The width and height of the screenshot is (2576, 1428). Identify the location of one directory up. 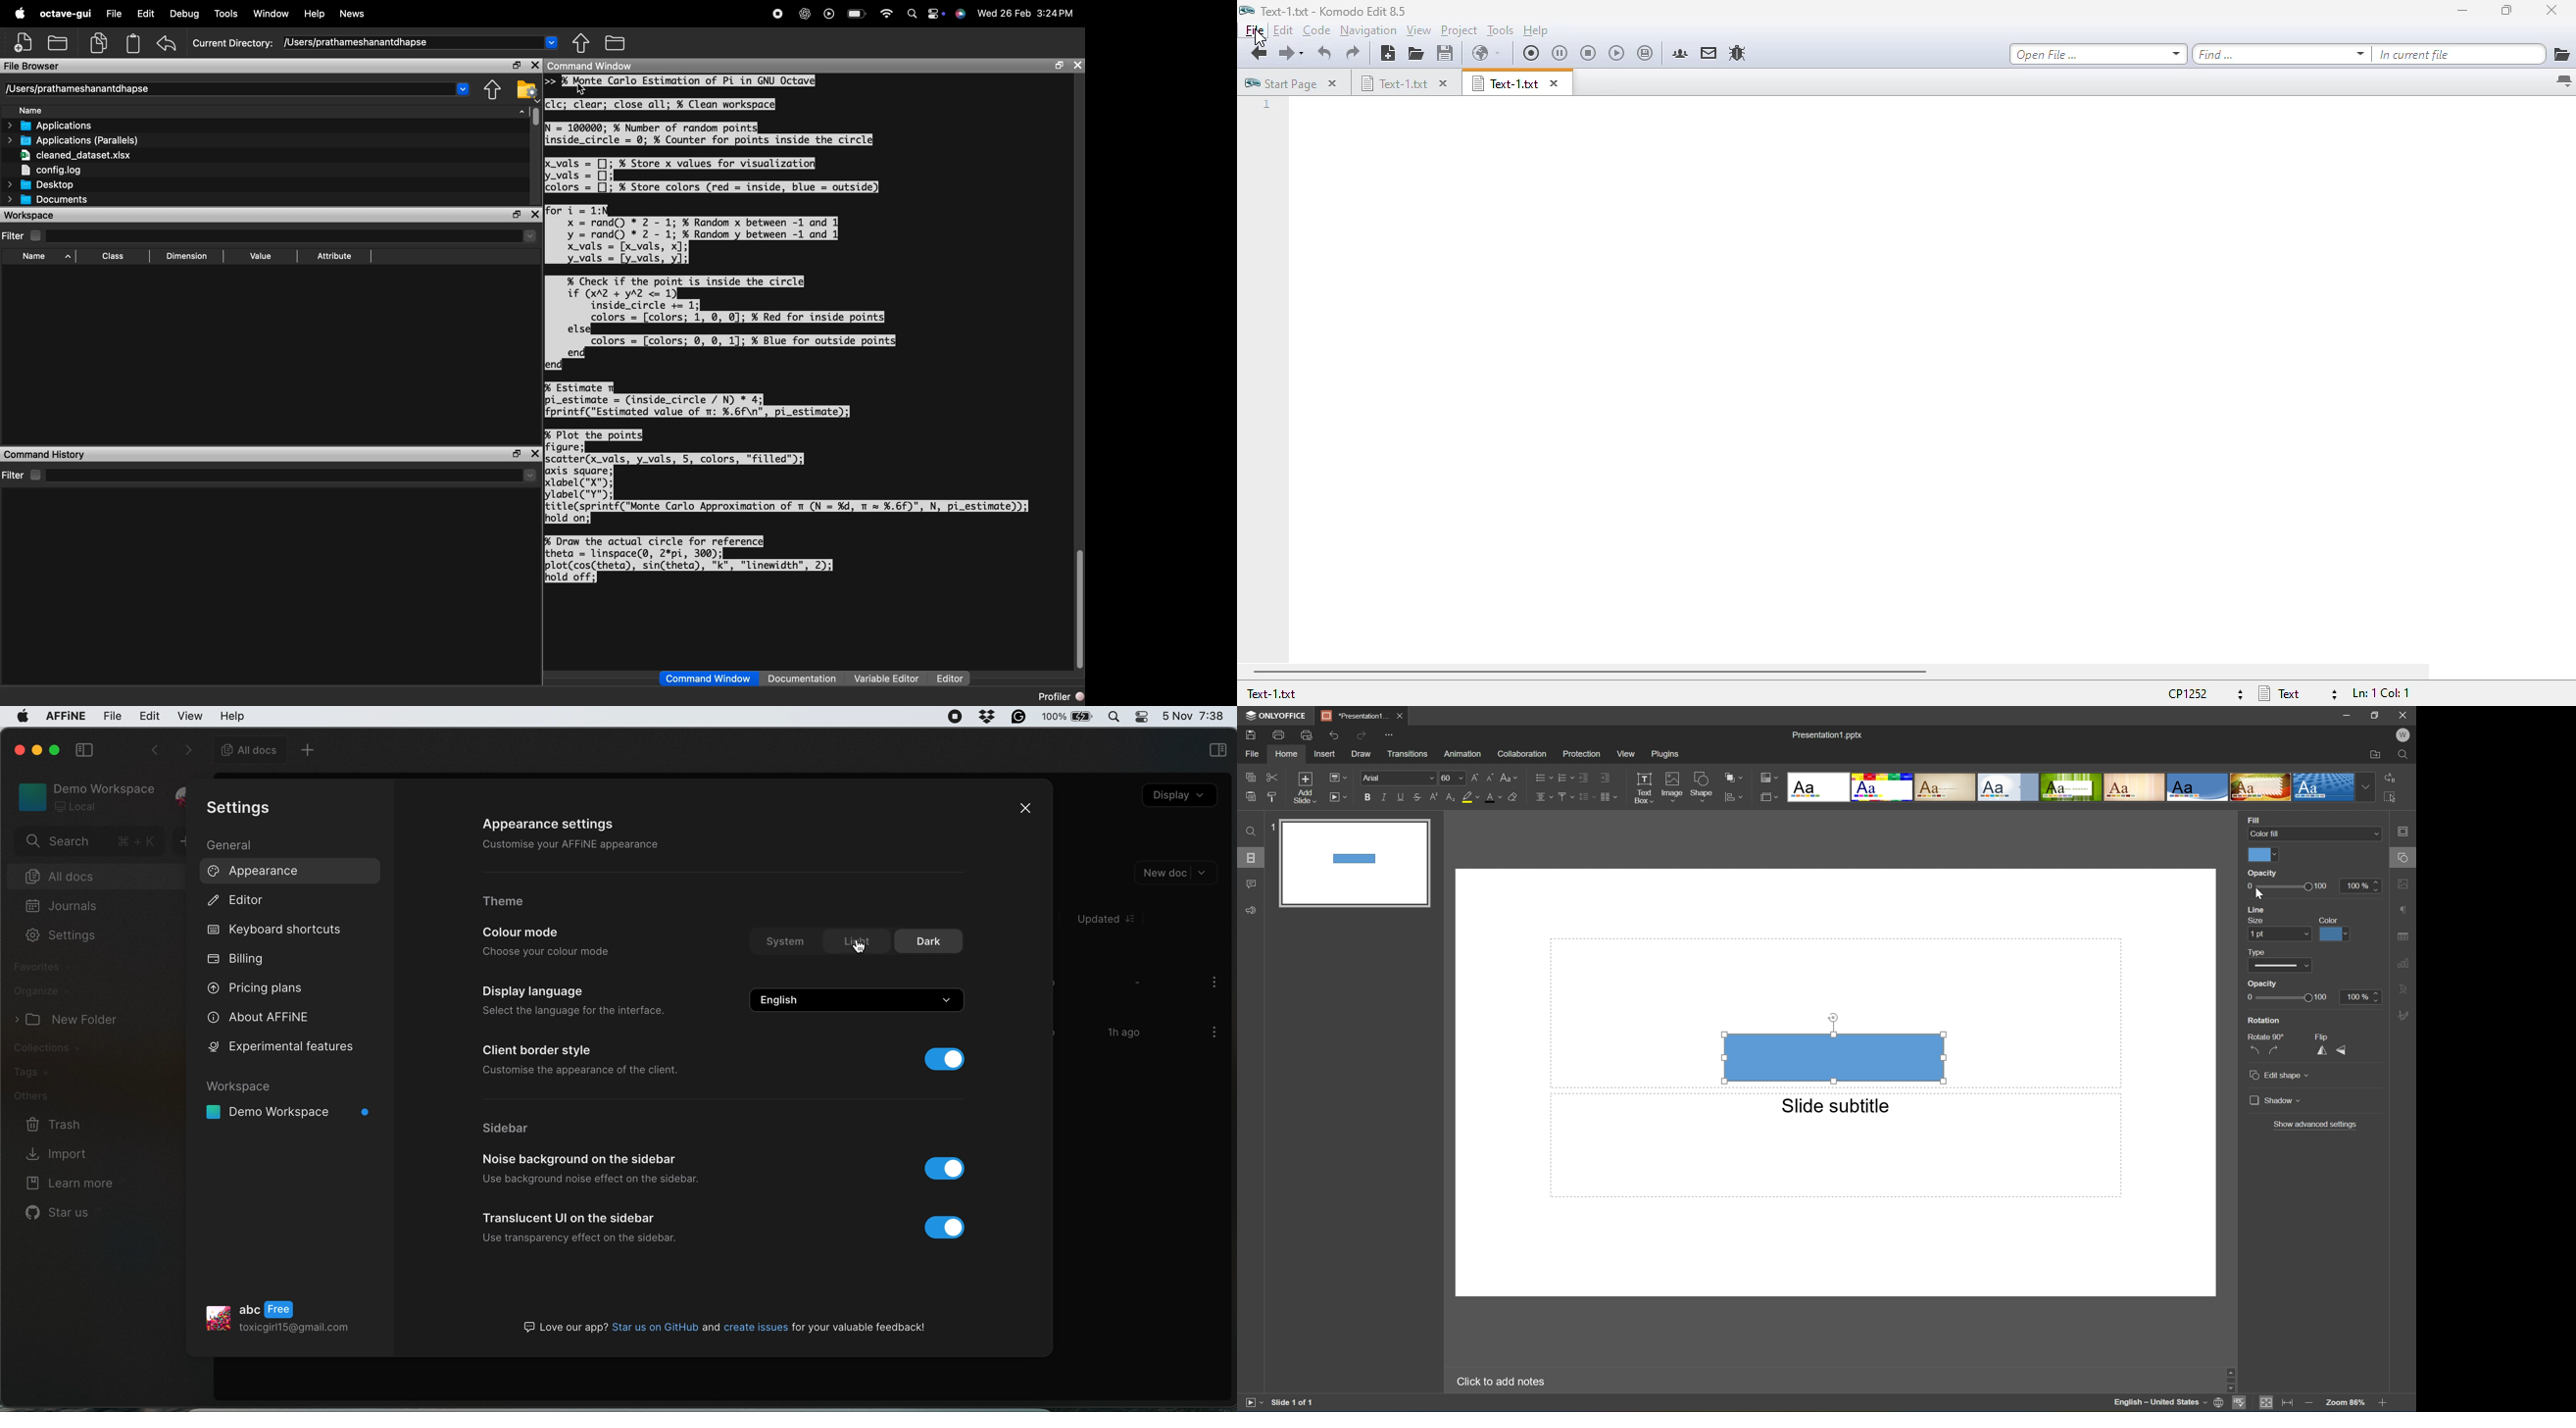
(583, 44).